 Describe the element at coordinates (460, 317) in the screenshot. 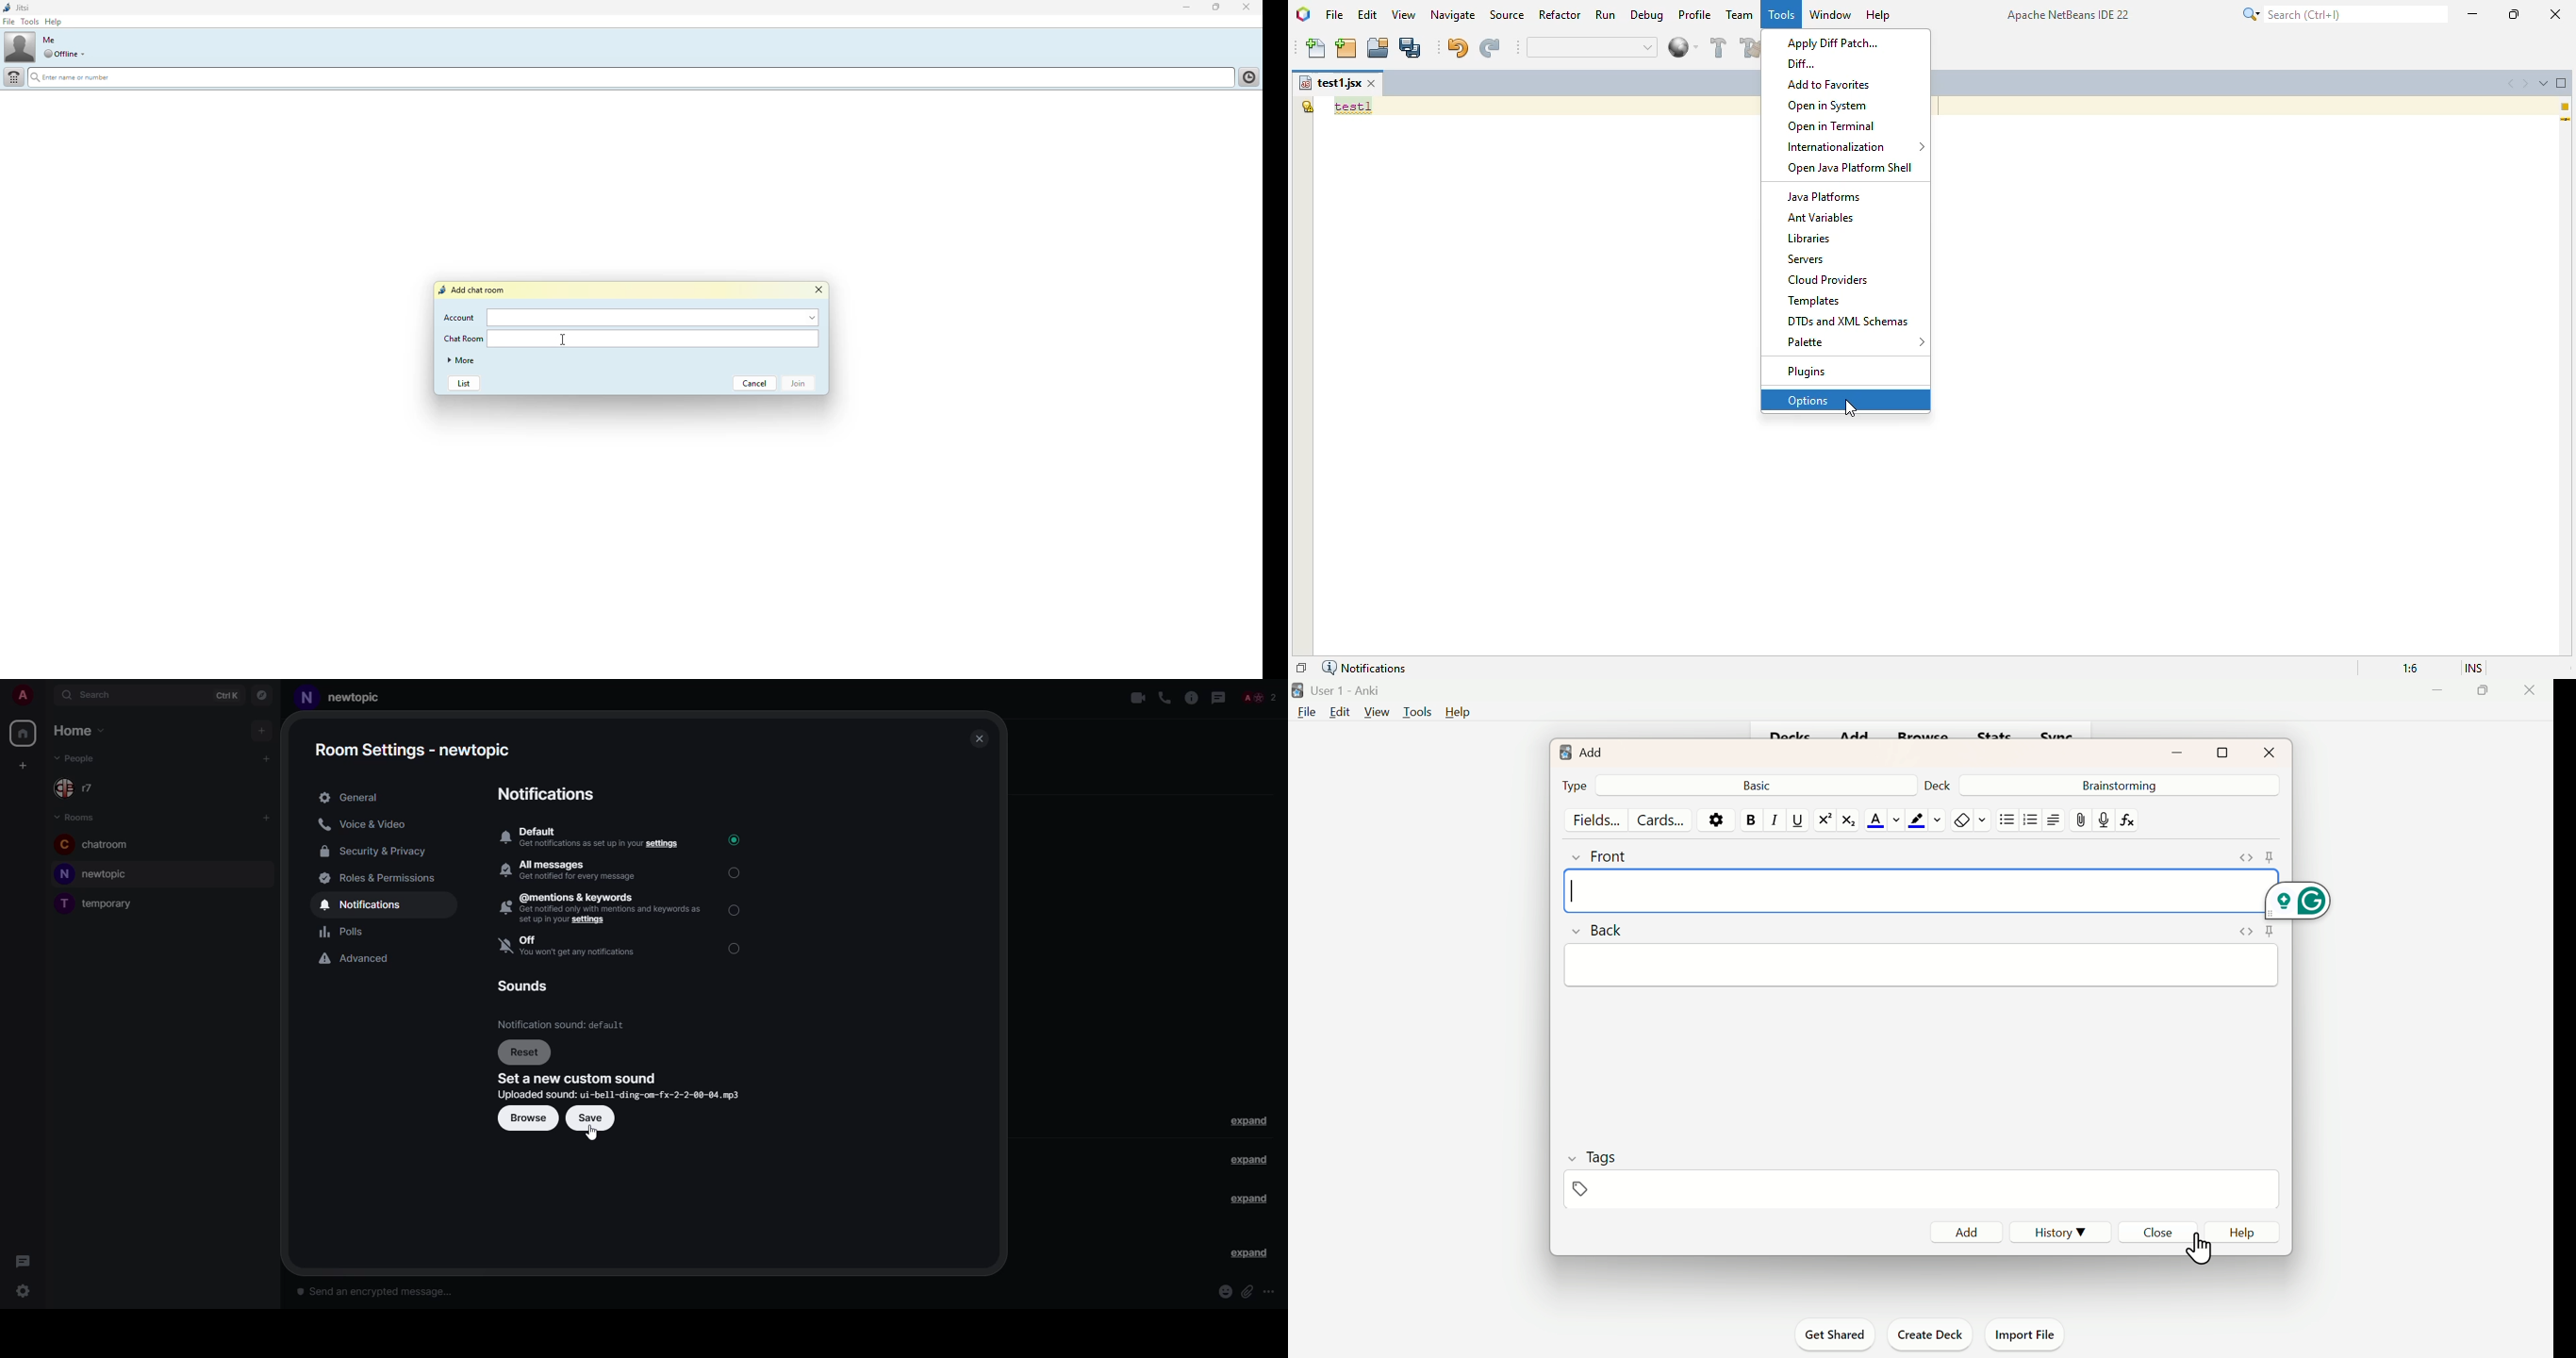

I see `account` at that location.